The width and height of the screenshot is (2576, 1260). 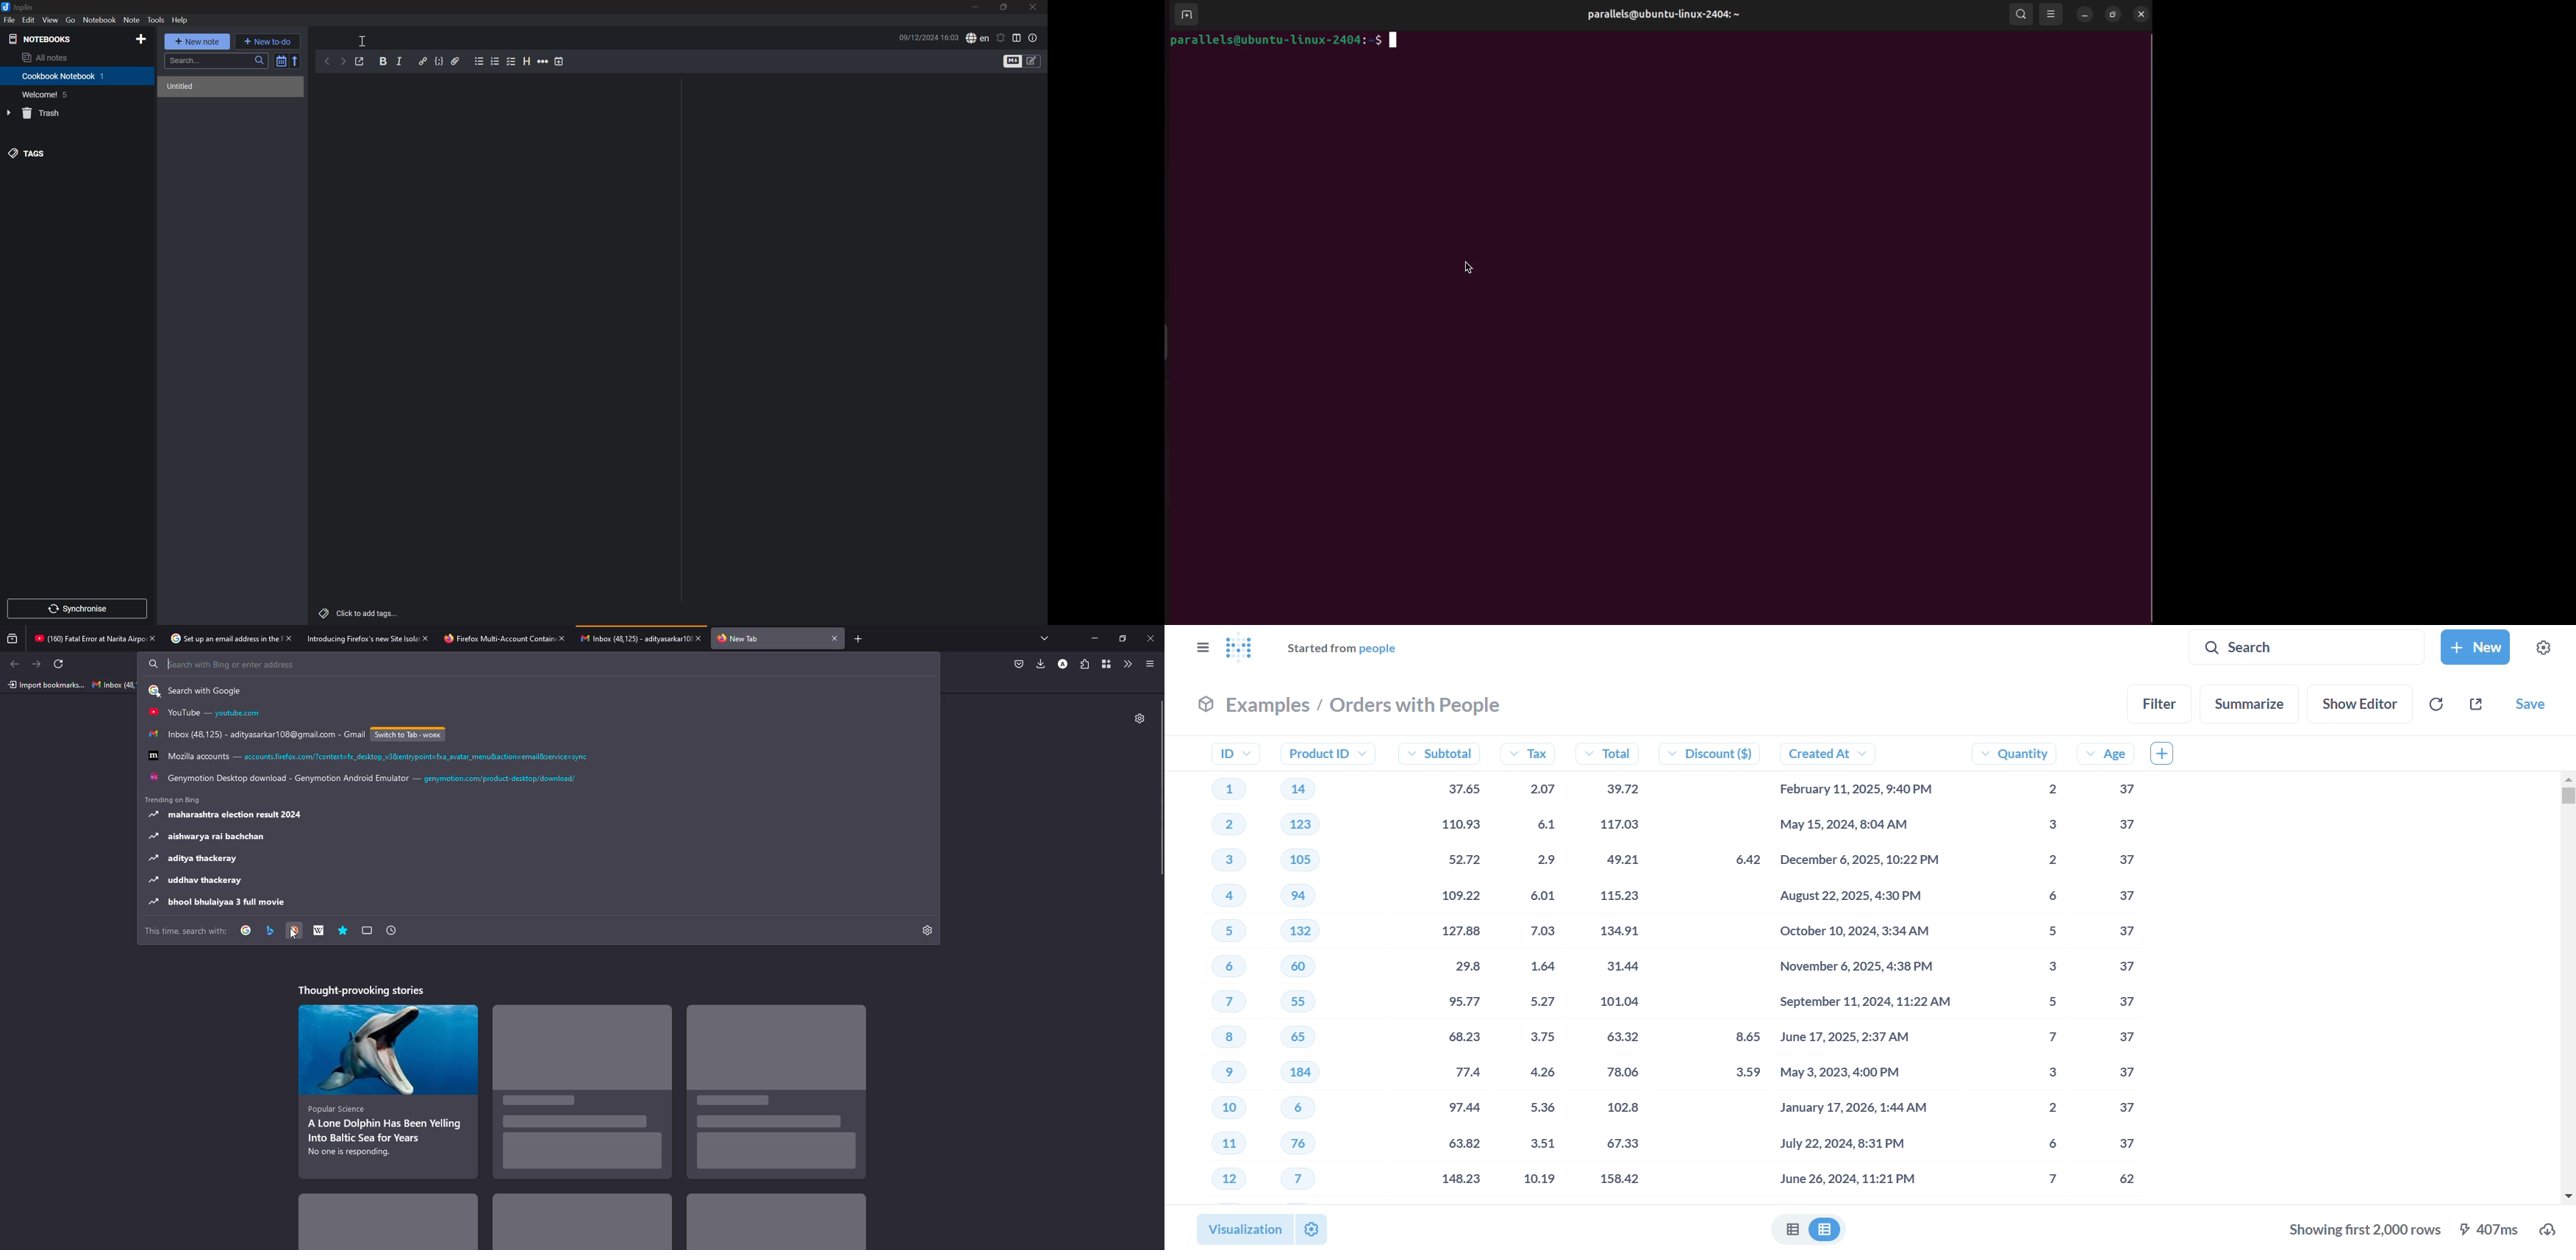 I want to click on stories, so click(x=581, y=1223).